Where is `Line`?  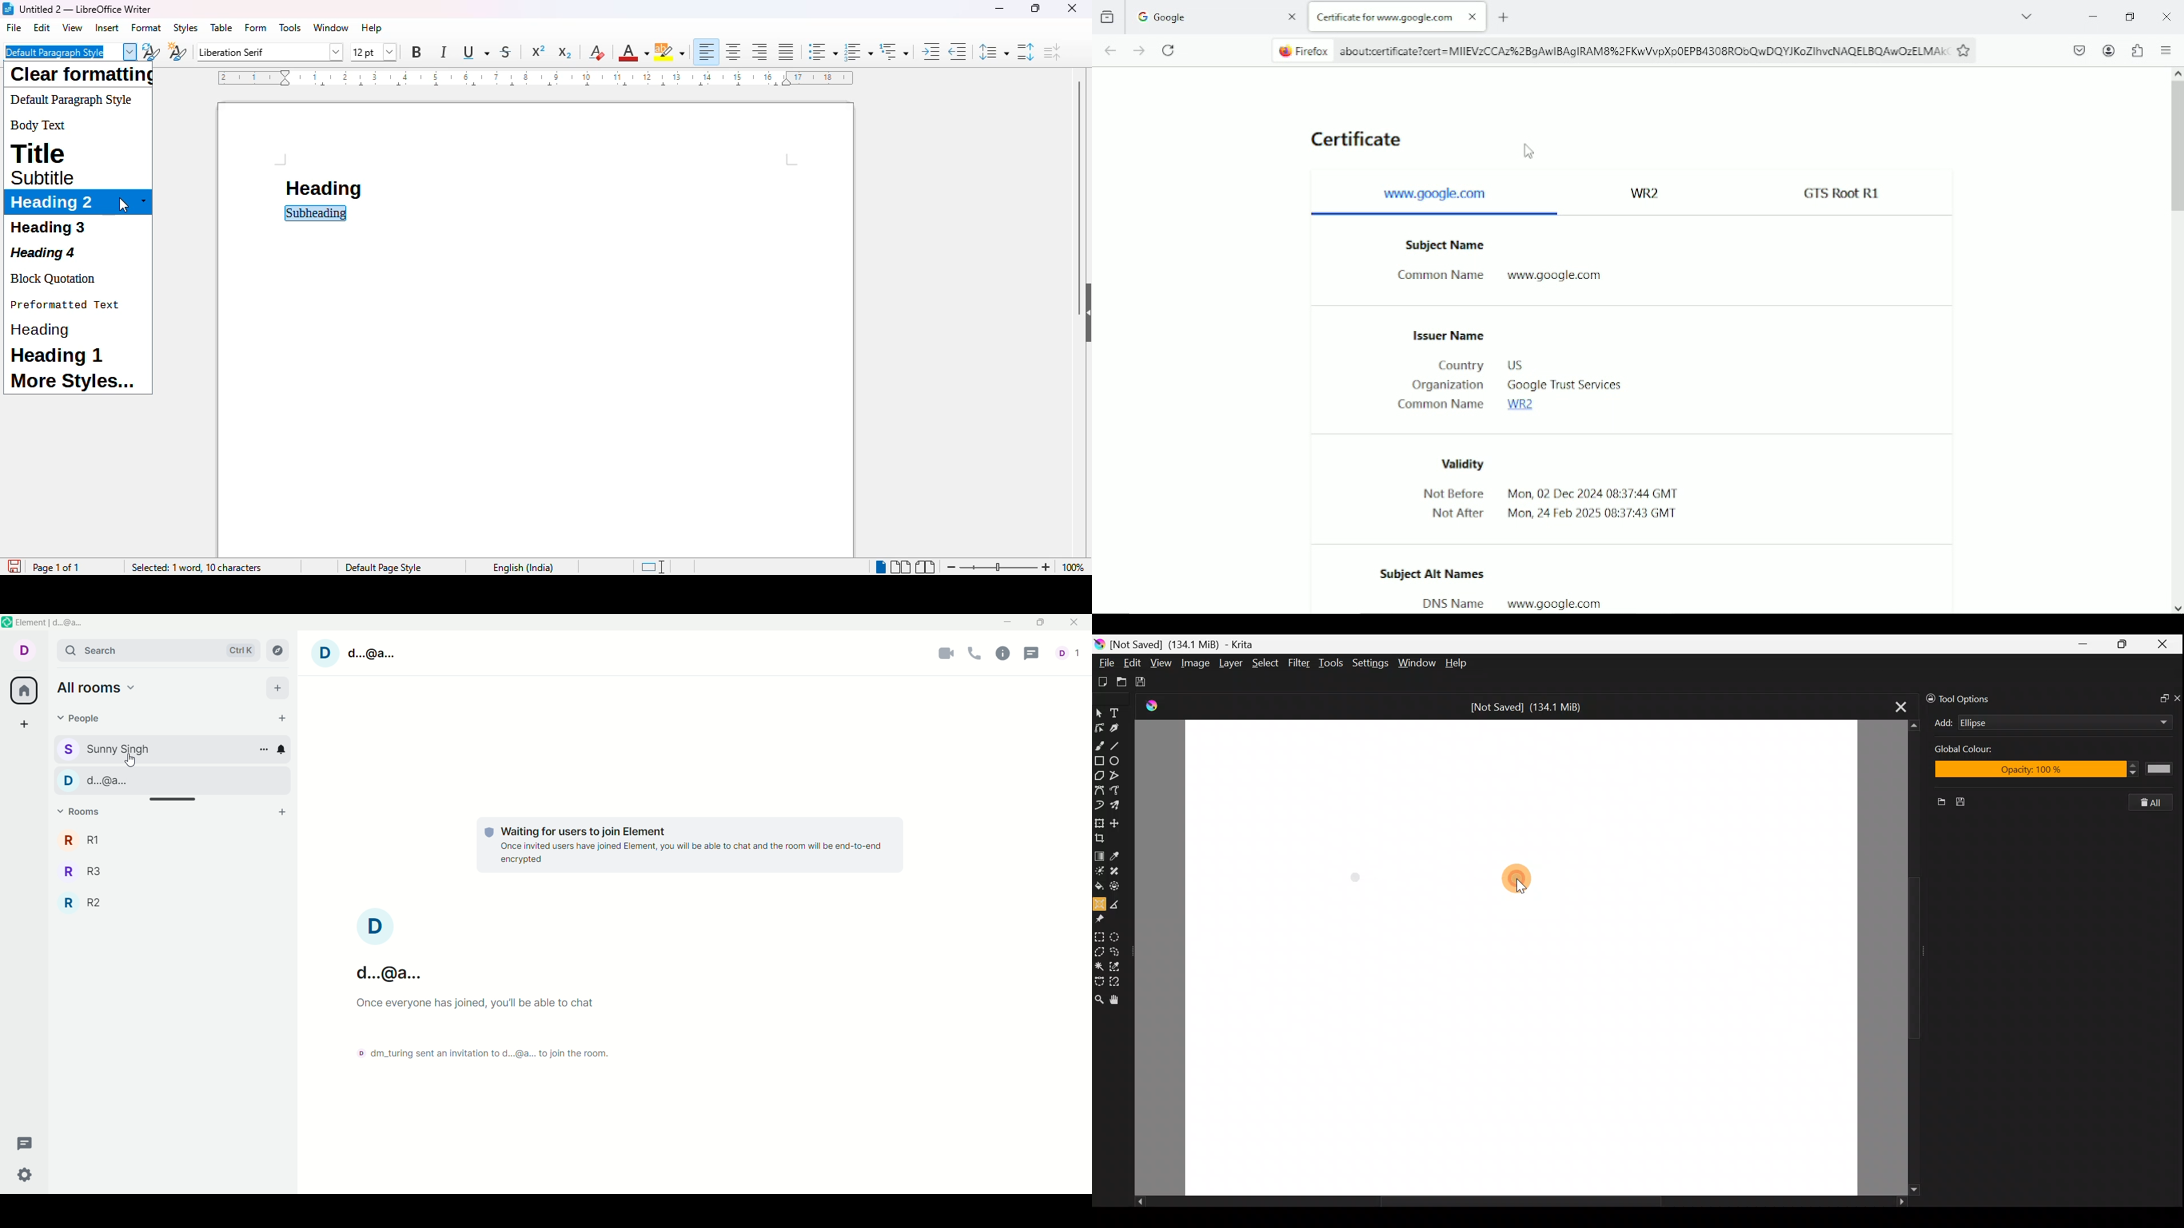 Line is located at coordinates (1120, 745).